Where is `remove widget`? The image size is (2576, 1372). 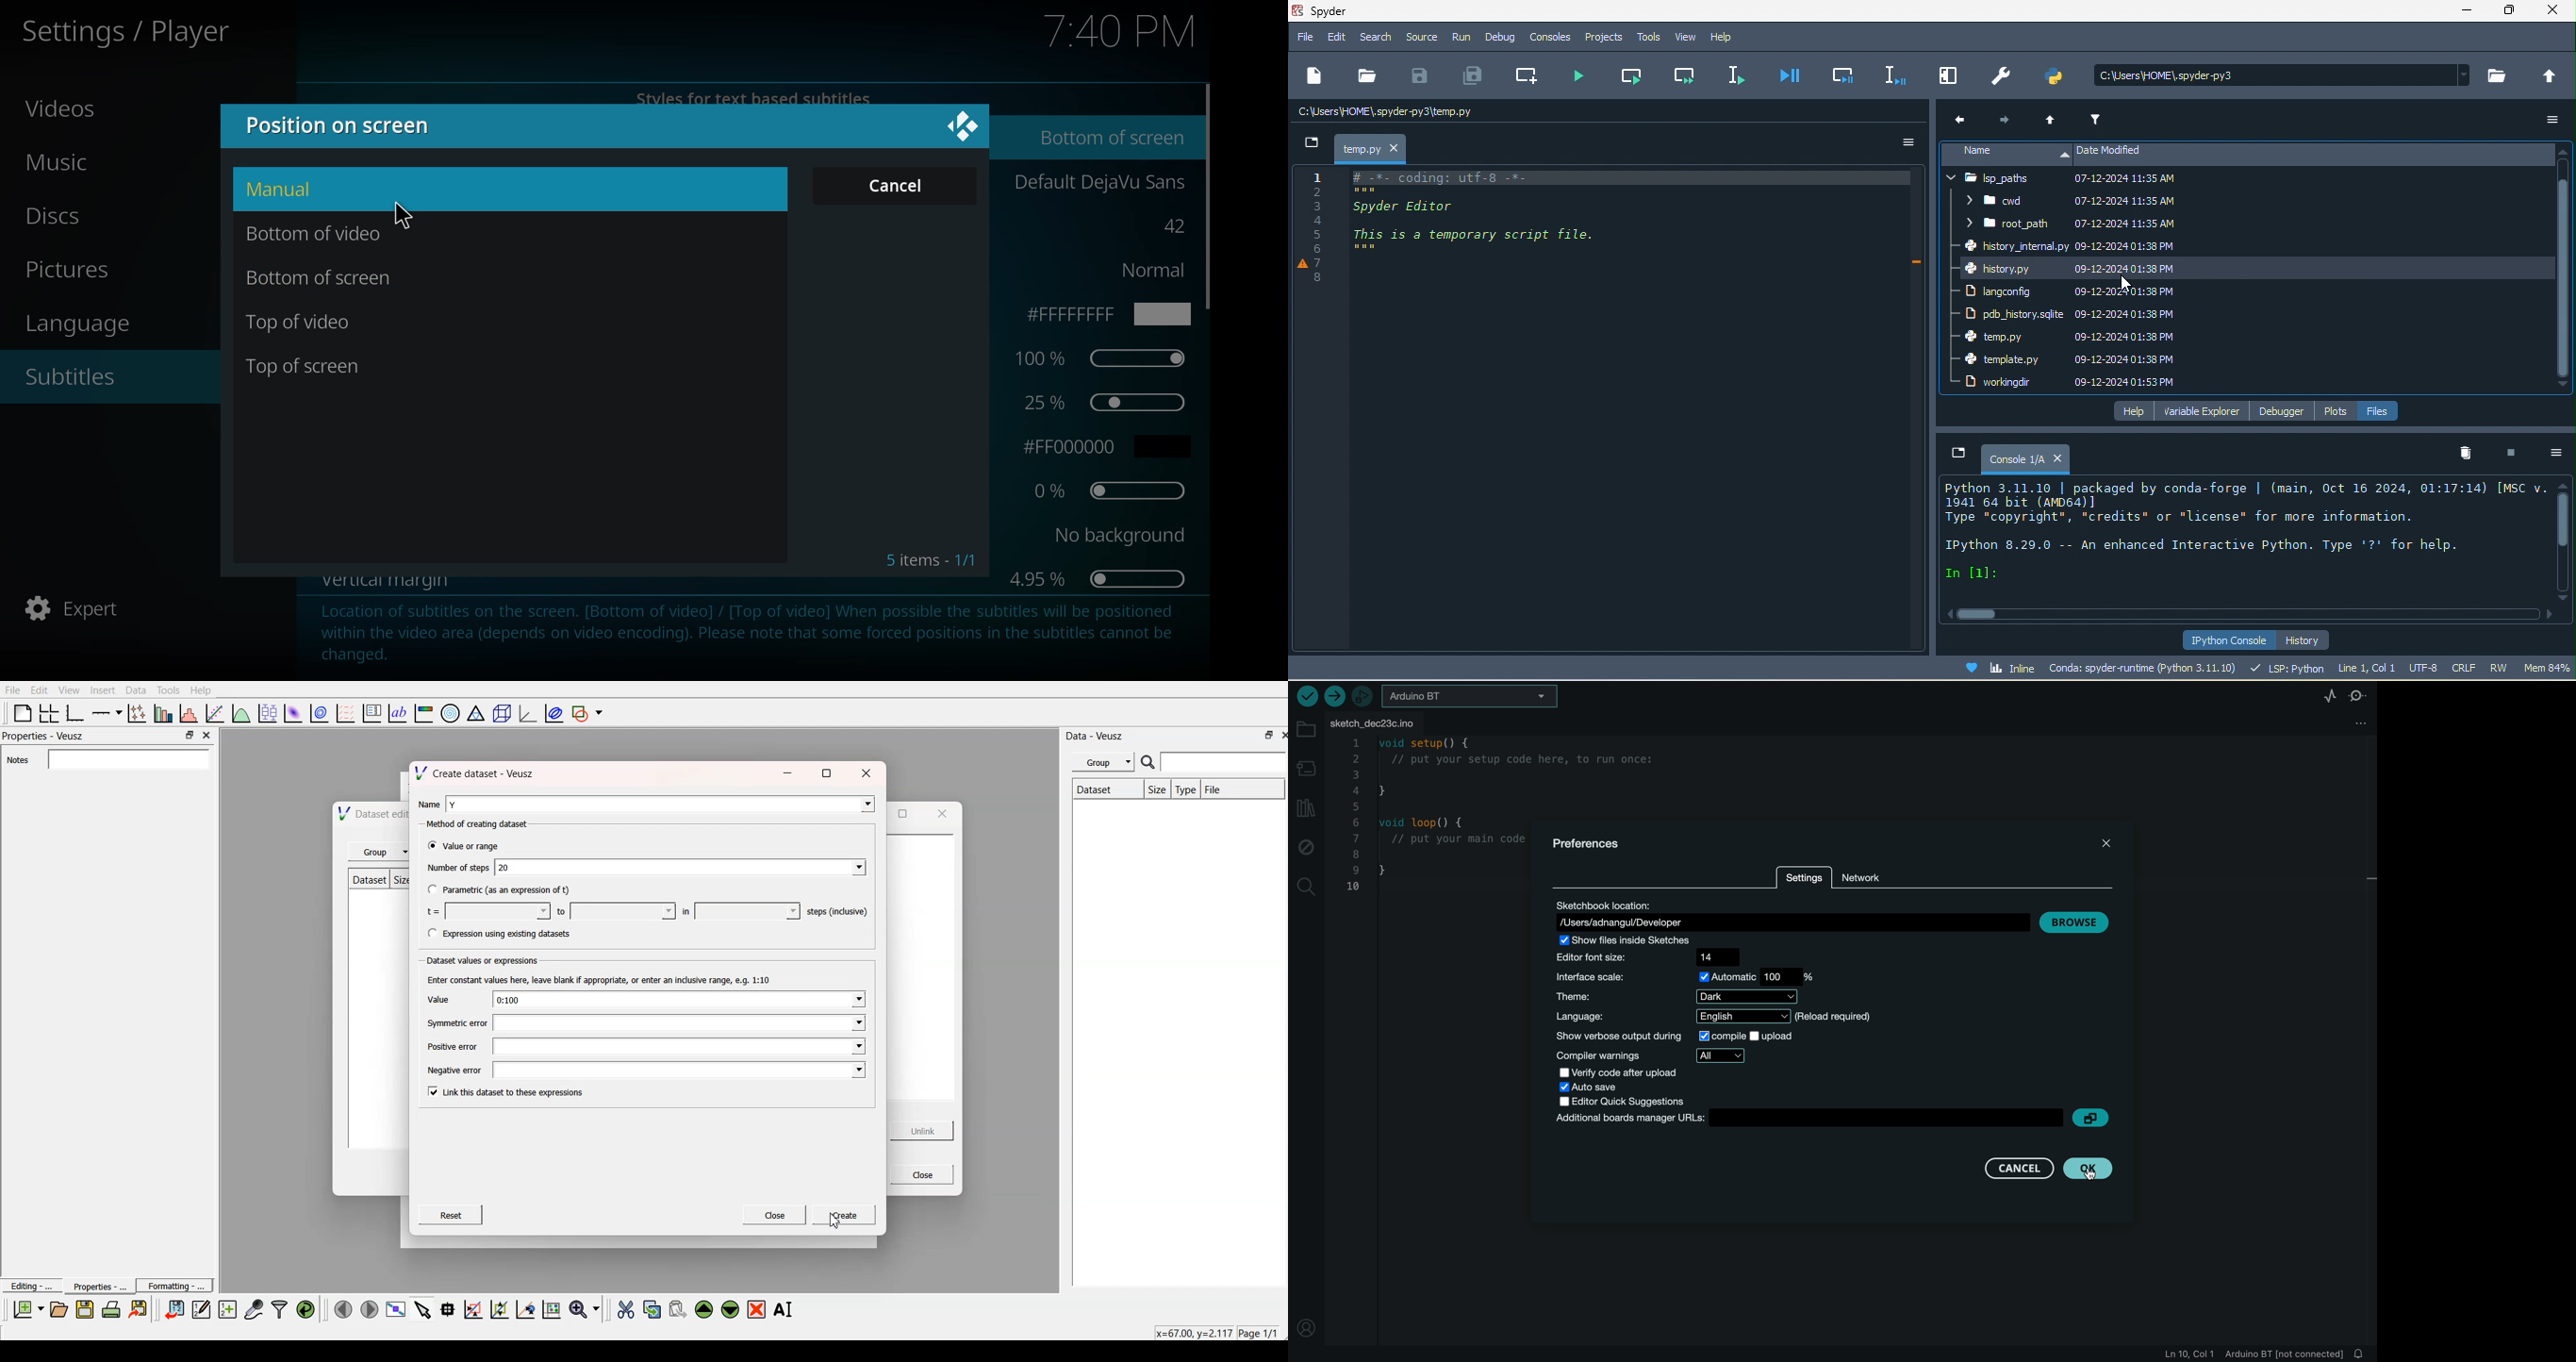
remove widget is located at coordinates (756, 1309).